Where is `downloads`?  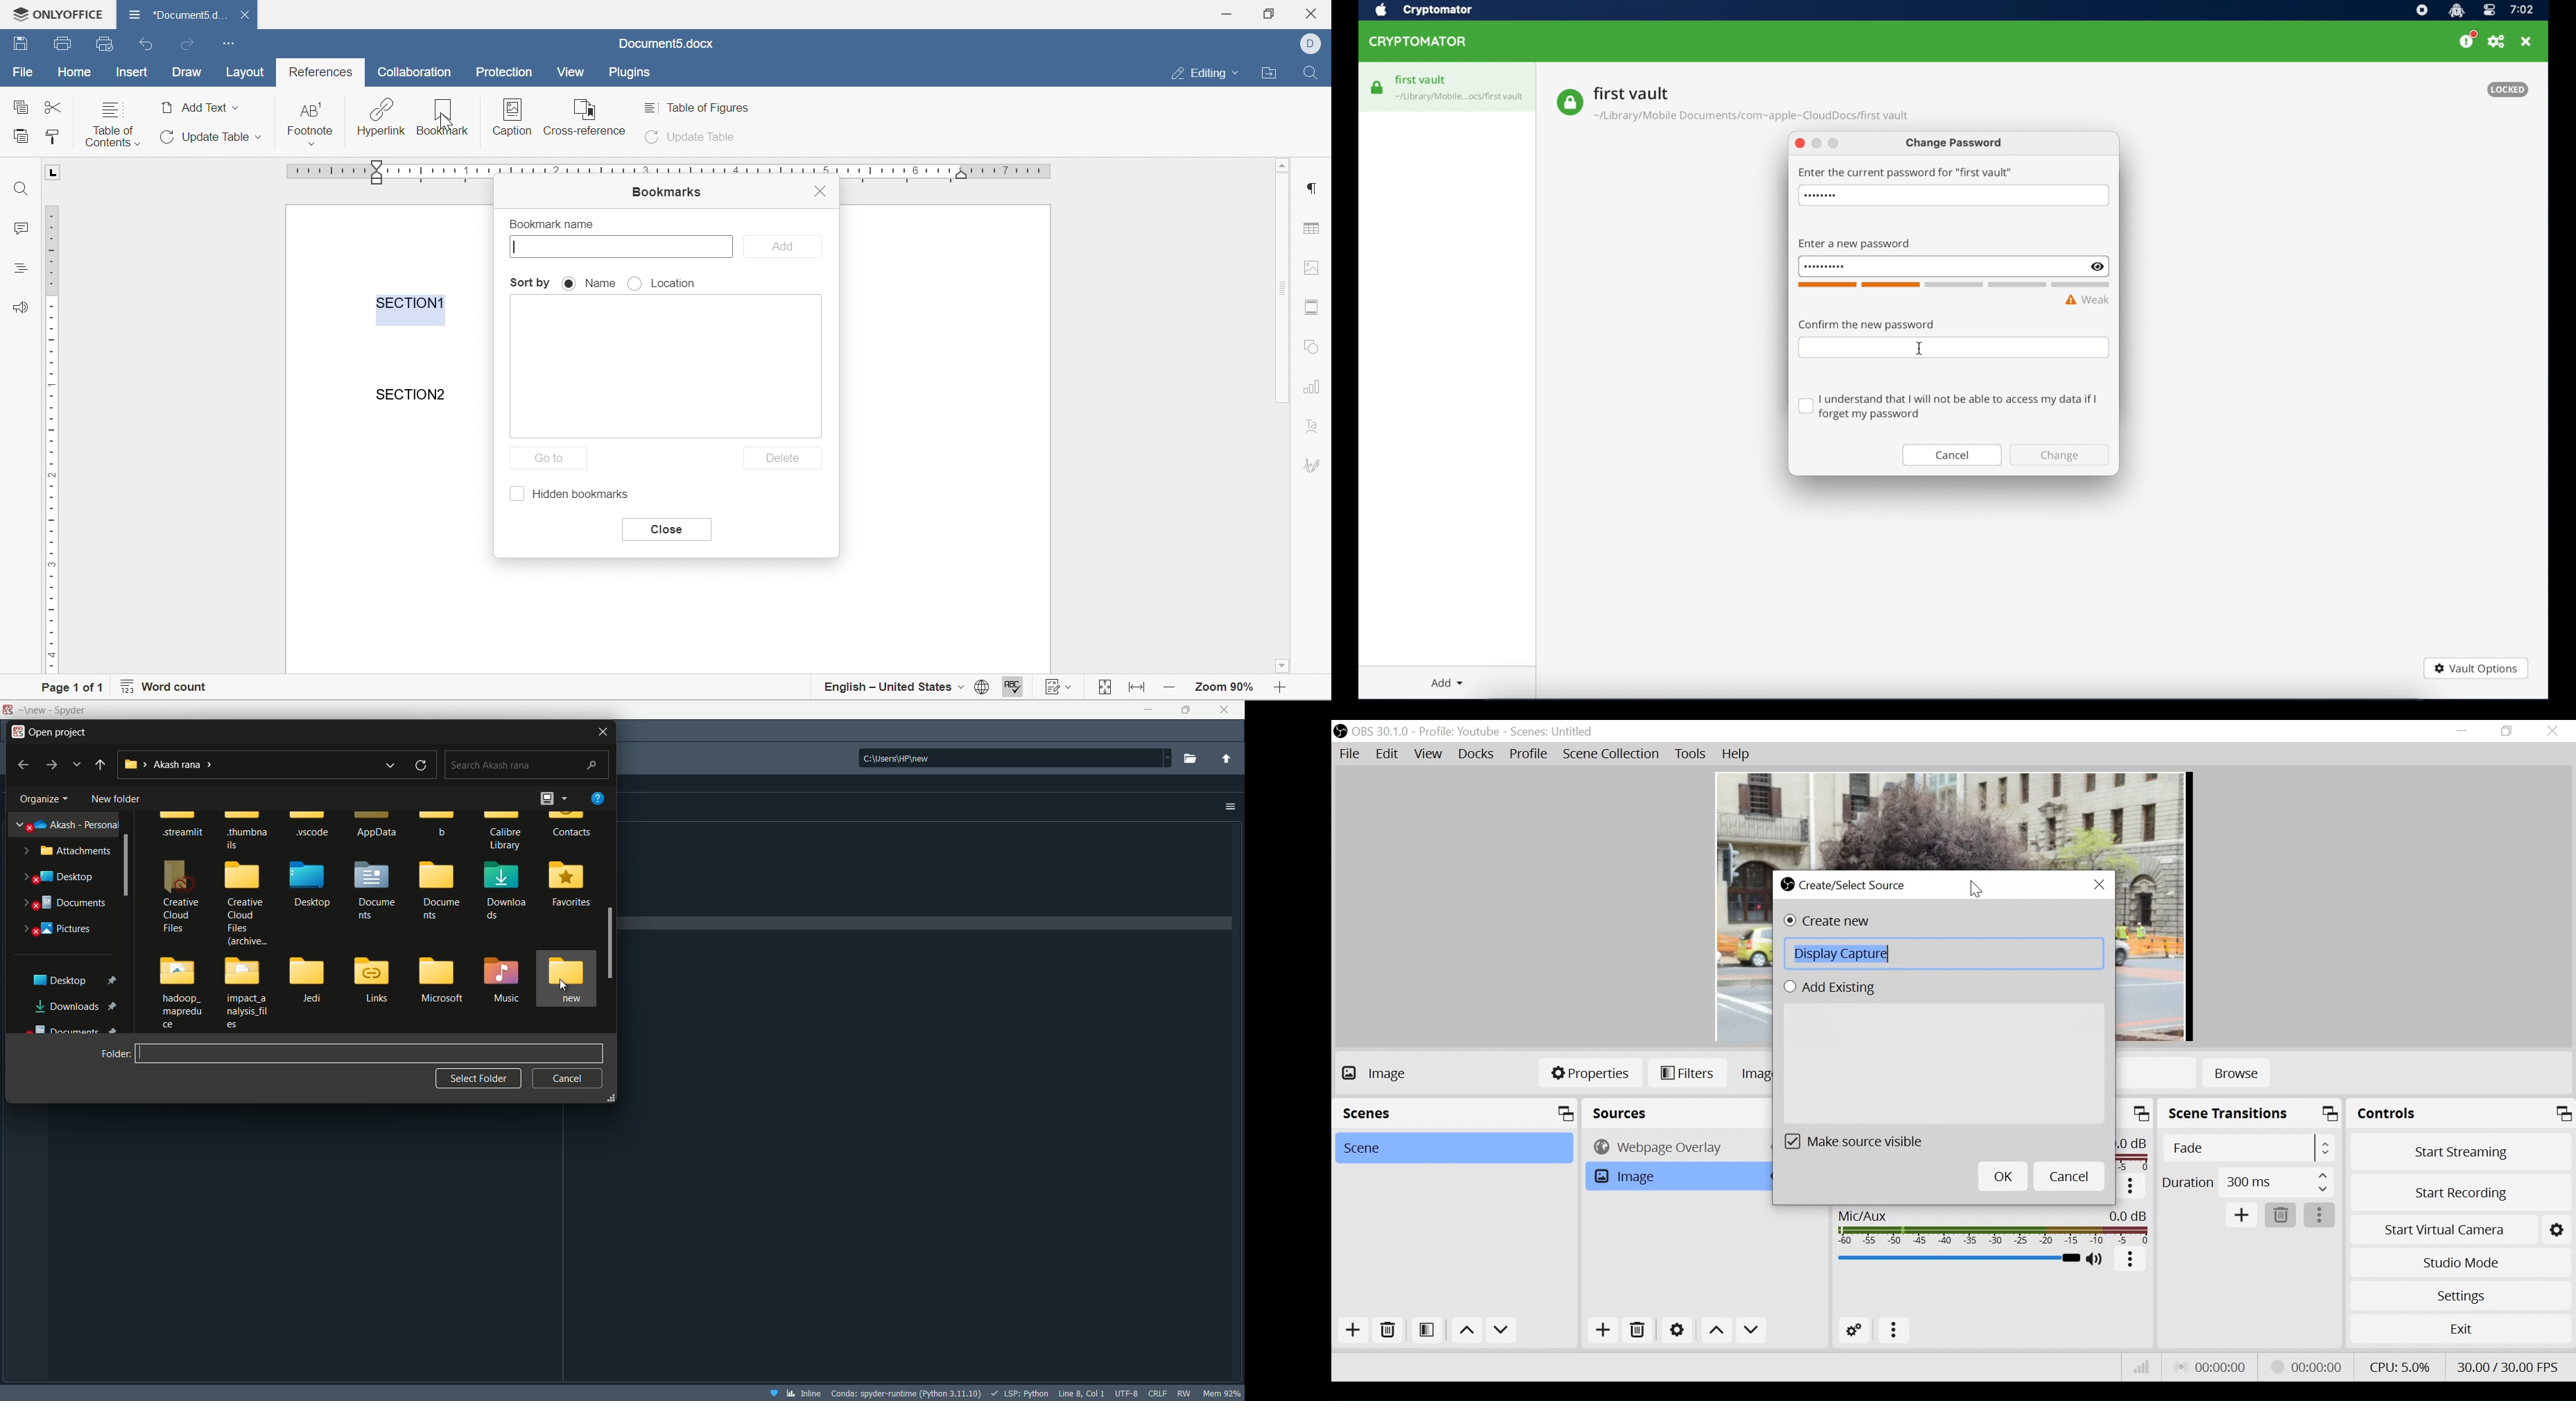
downloads is located at coordinates (79, 1005).